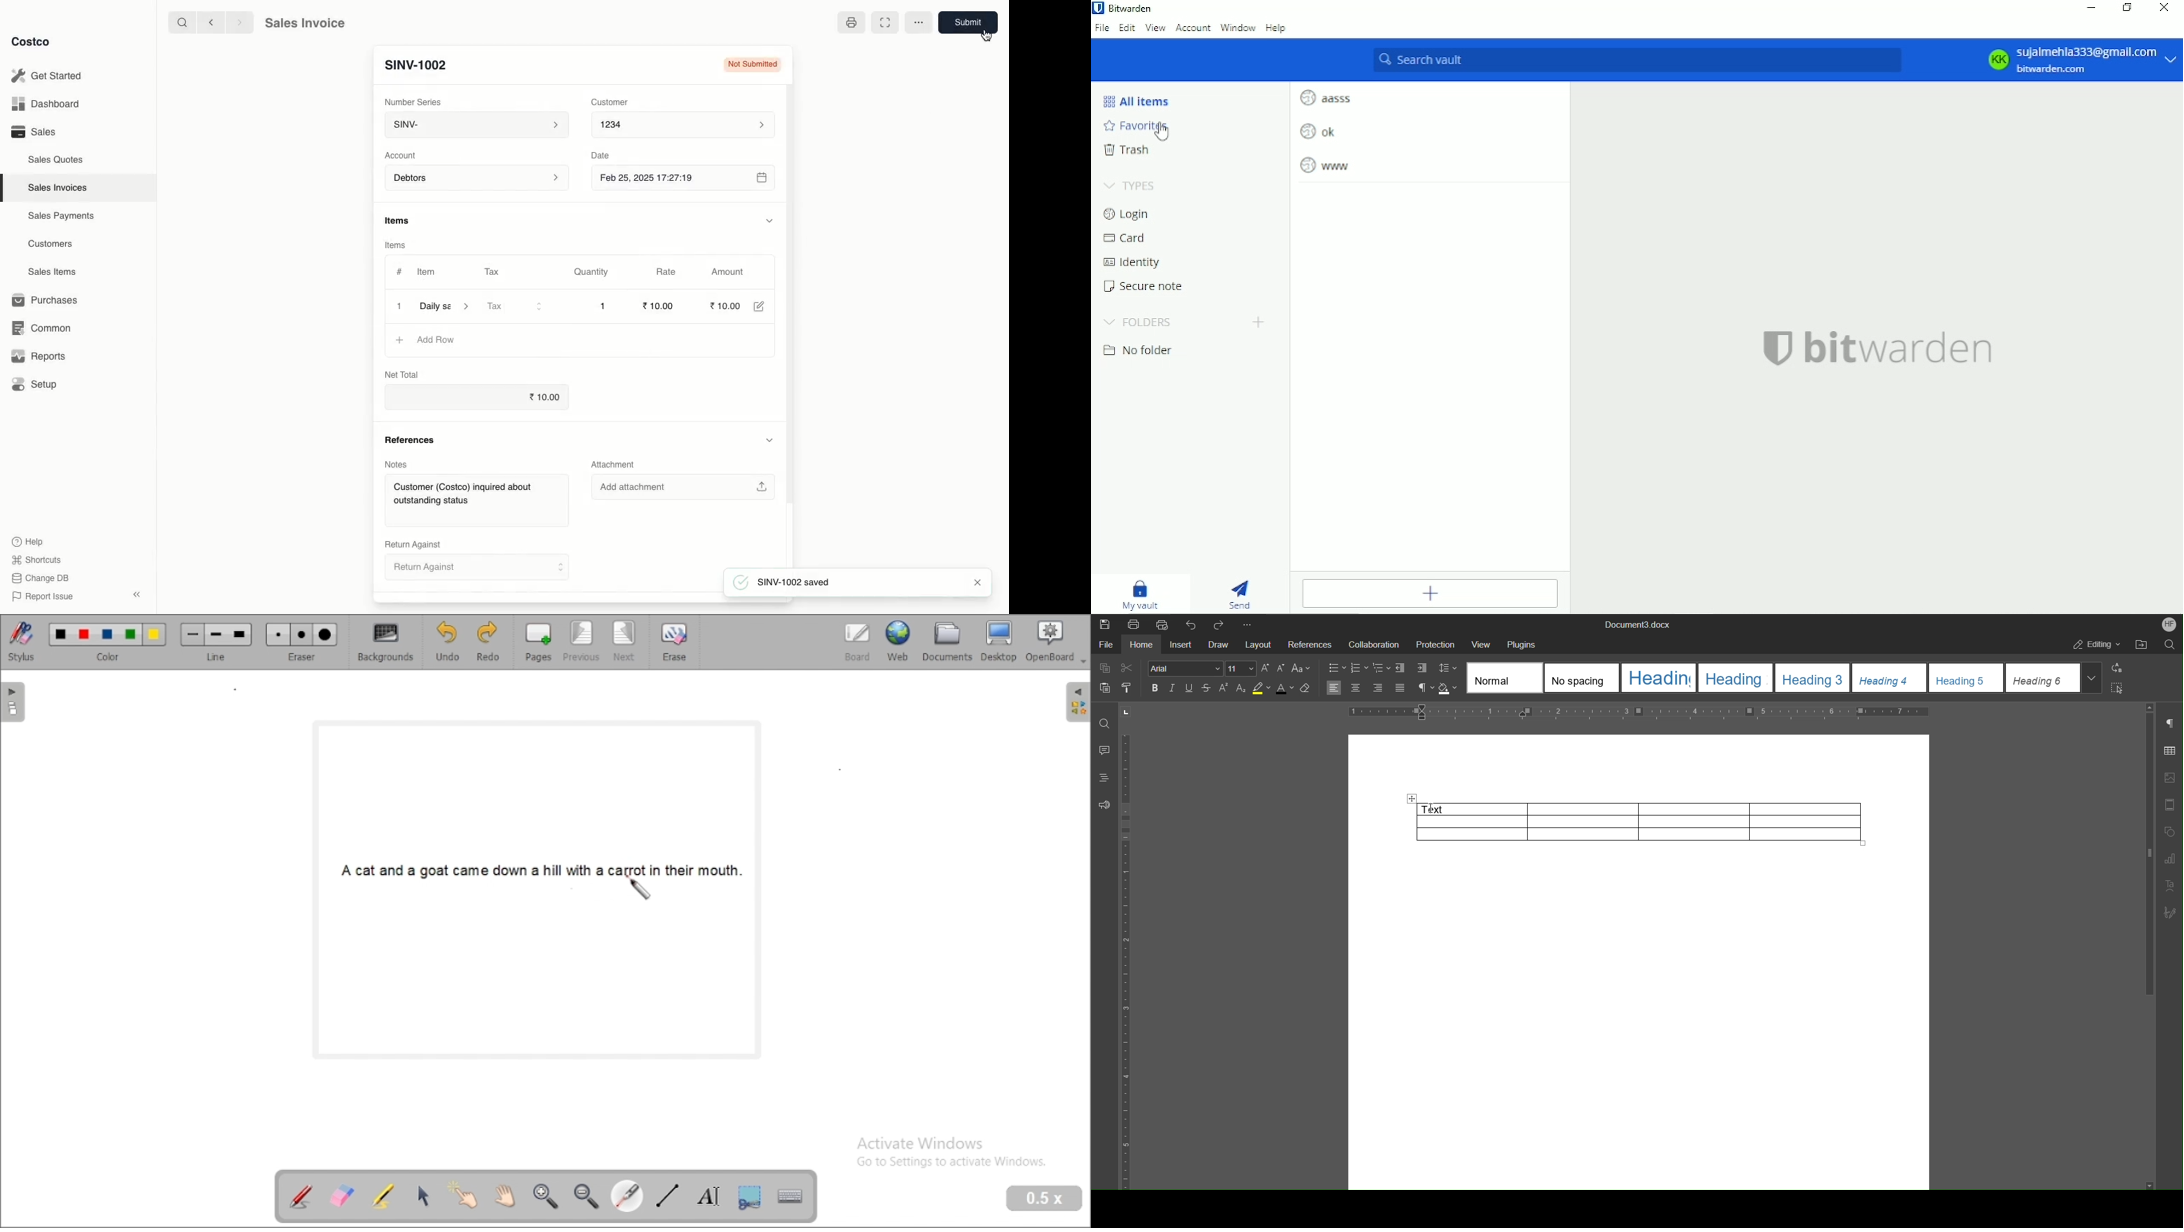 The height and width of the screenshot is (1232, 2184). I want to click on Full width toggle, so click(882, 22).